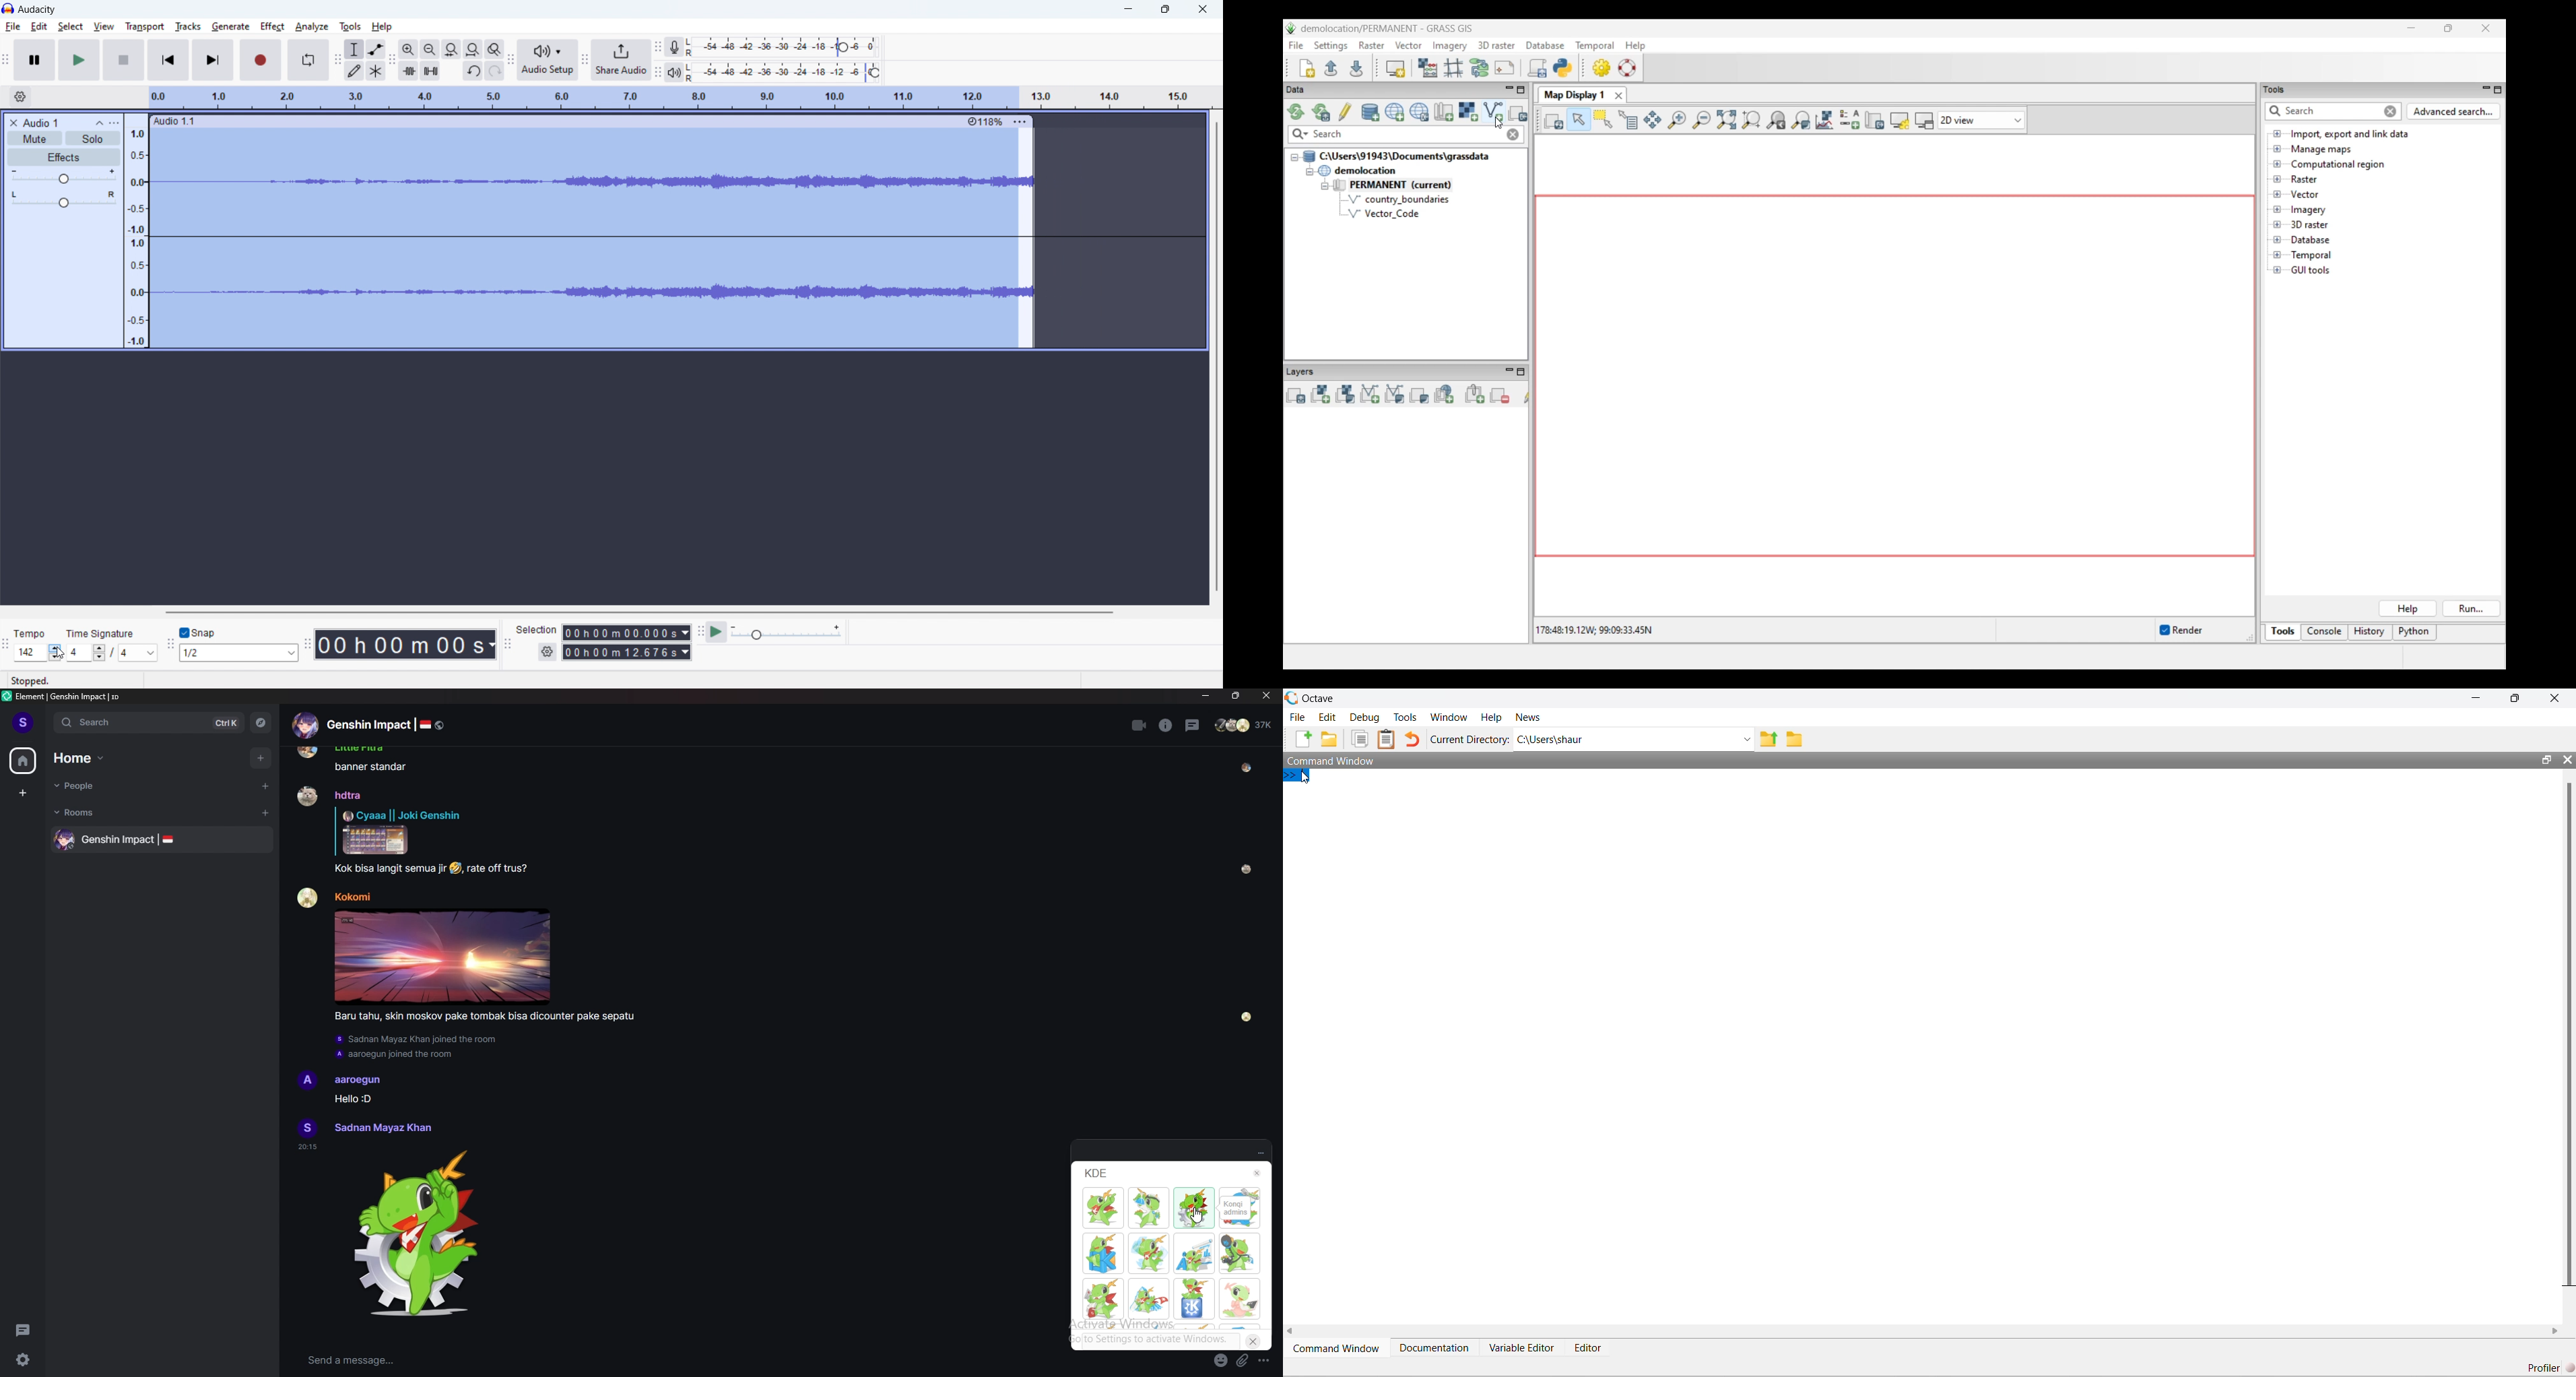  I want to click on Cursor, so click(1305, 779).